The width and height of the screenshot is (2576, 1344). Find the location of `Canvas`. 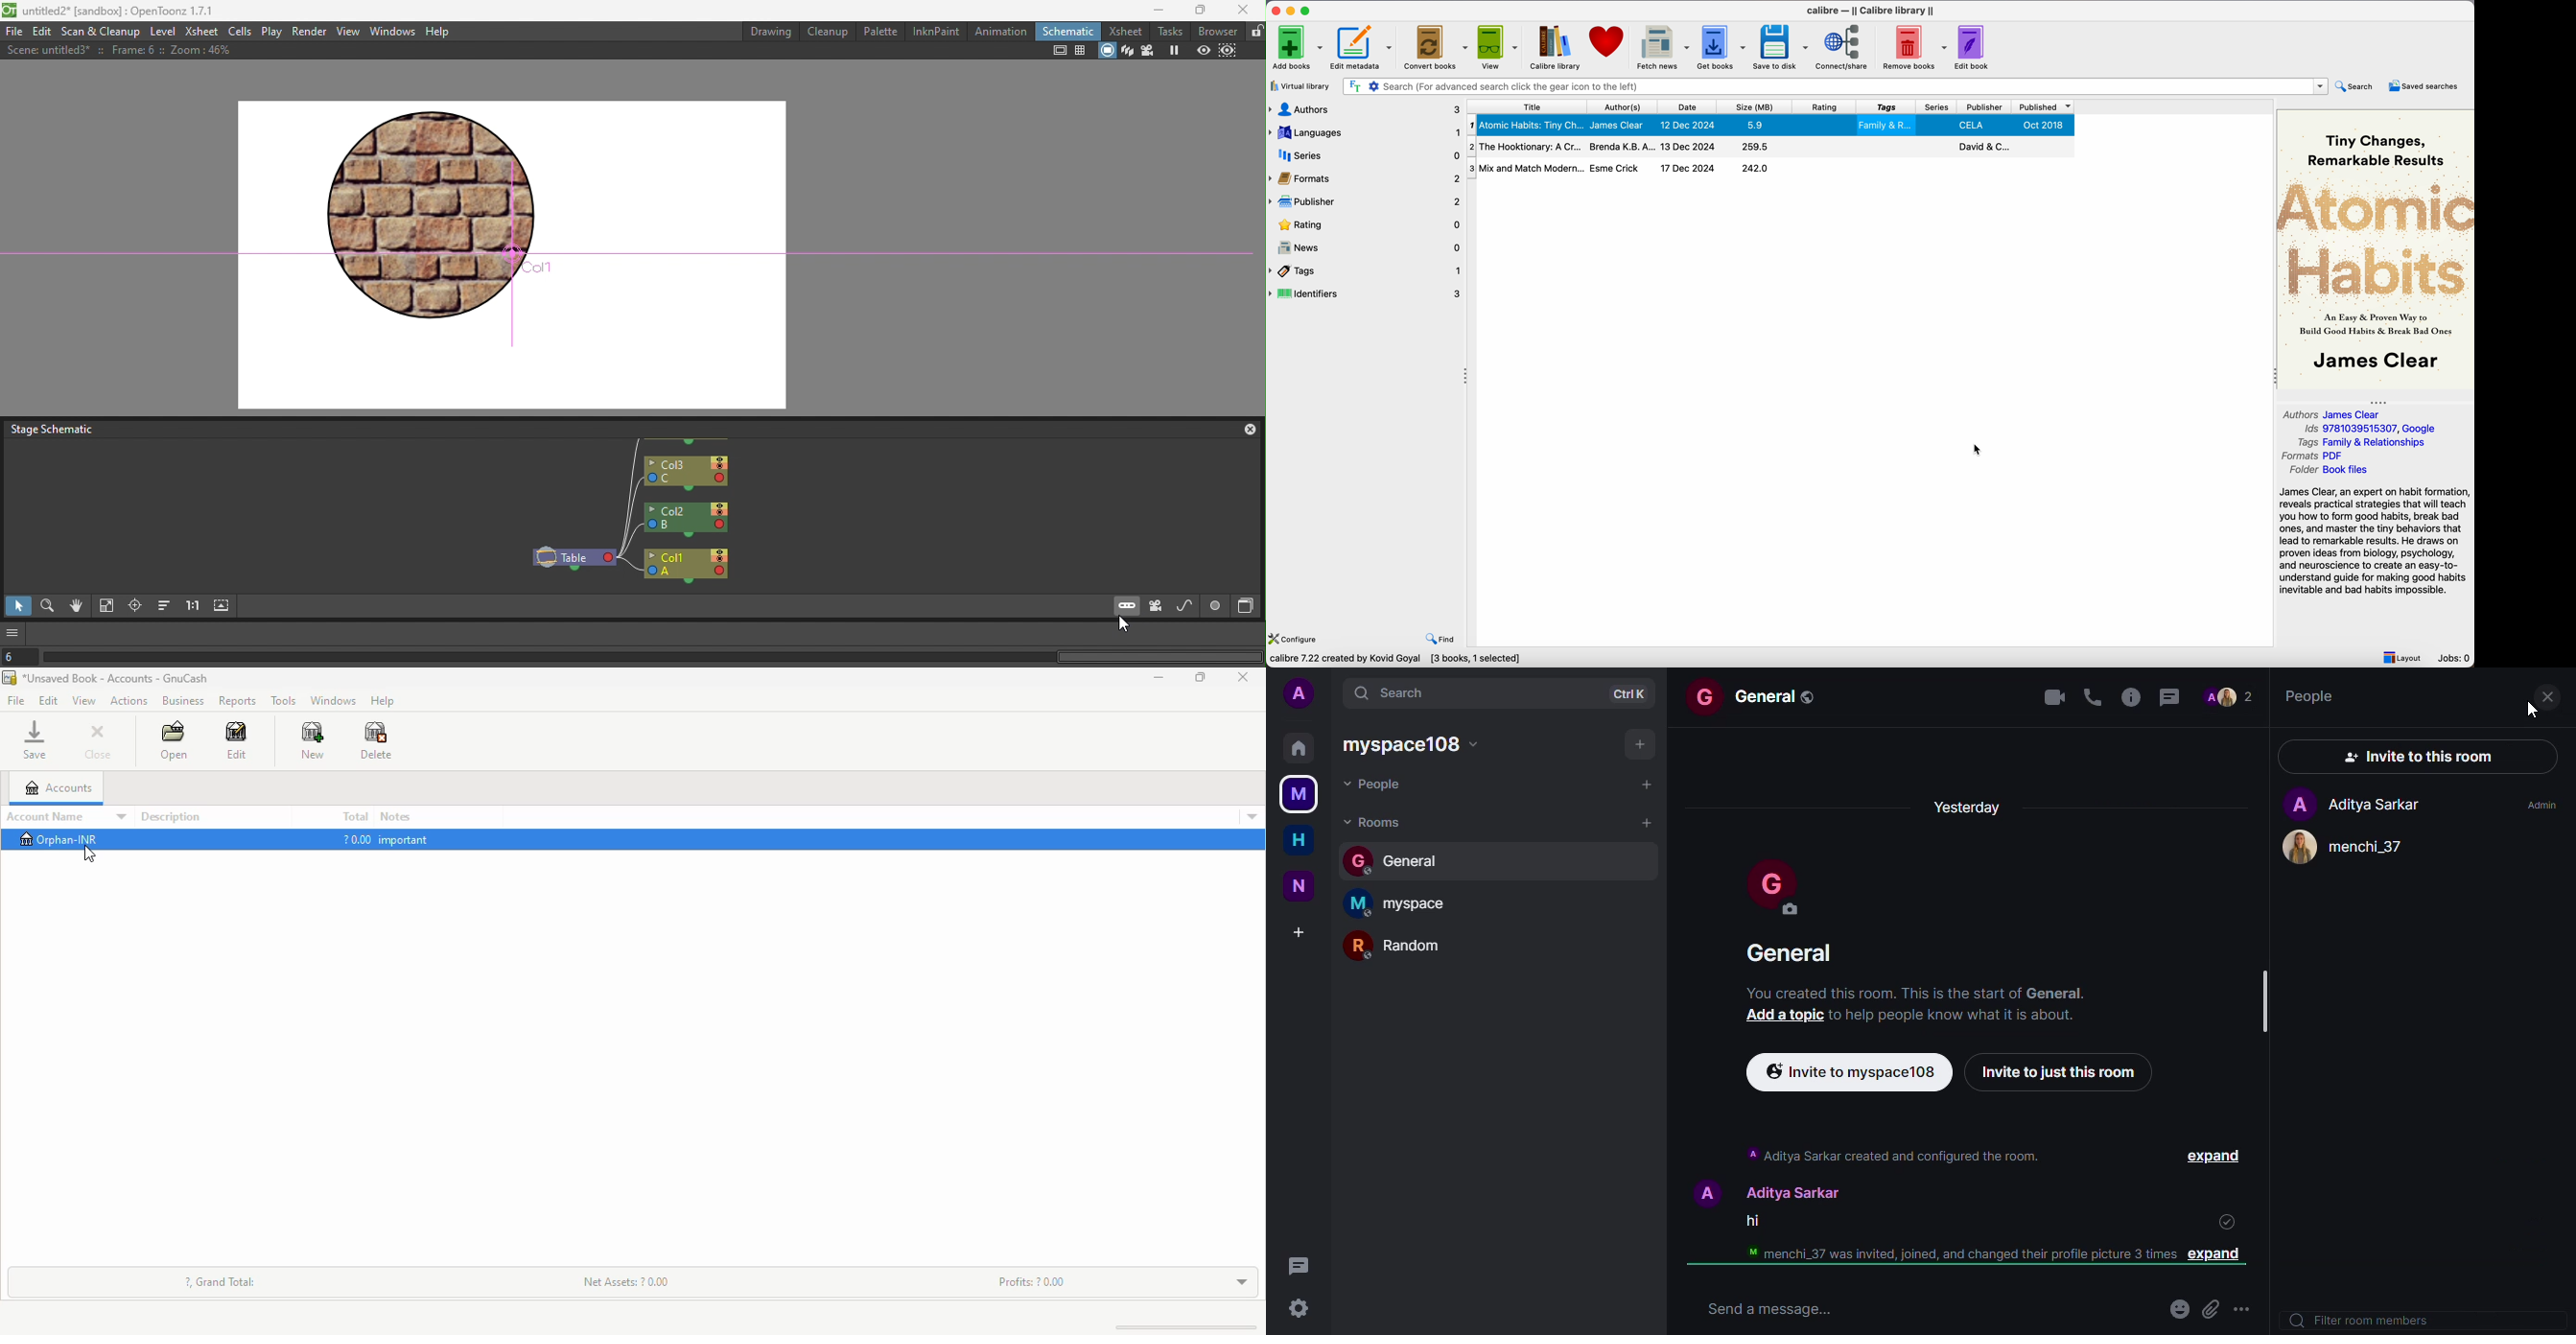

Canvas is located at coordinates (515, 251).